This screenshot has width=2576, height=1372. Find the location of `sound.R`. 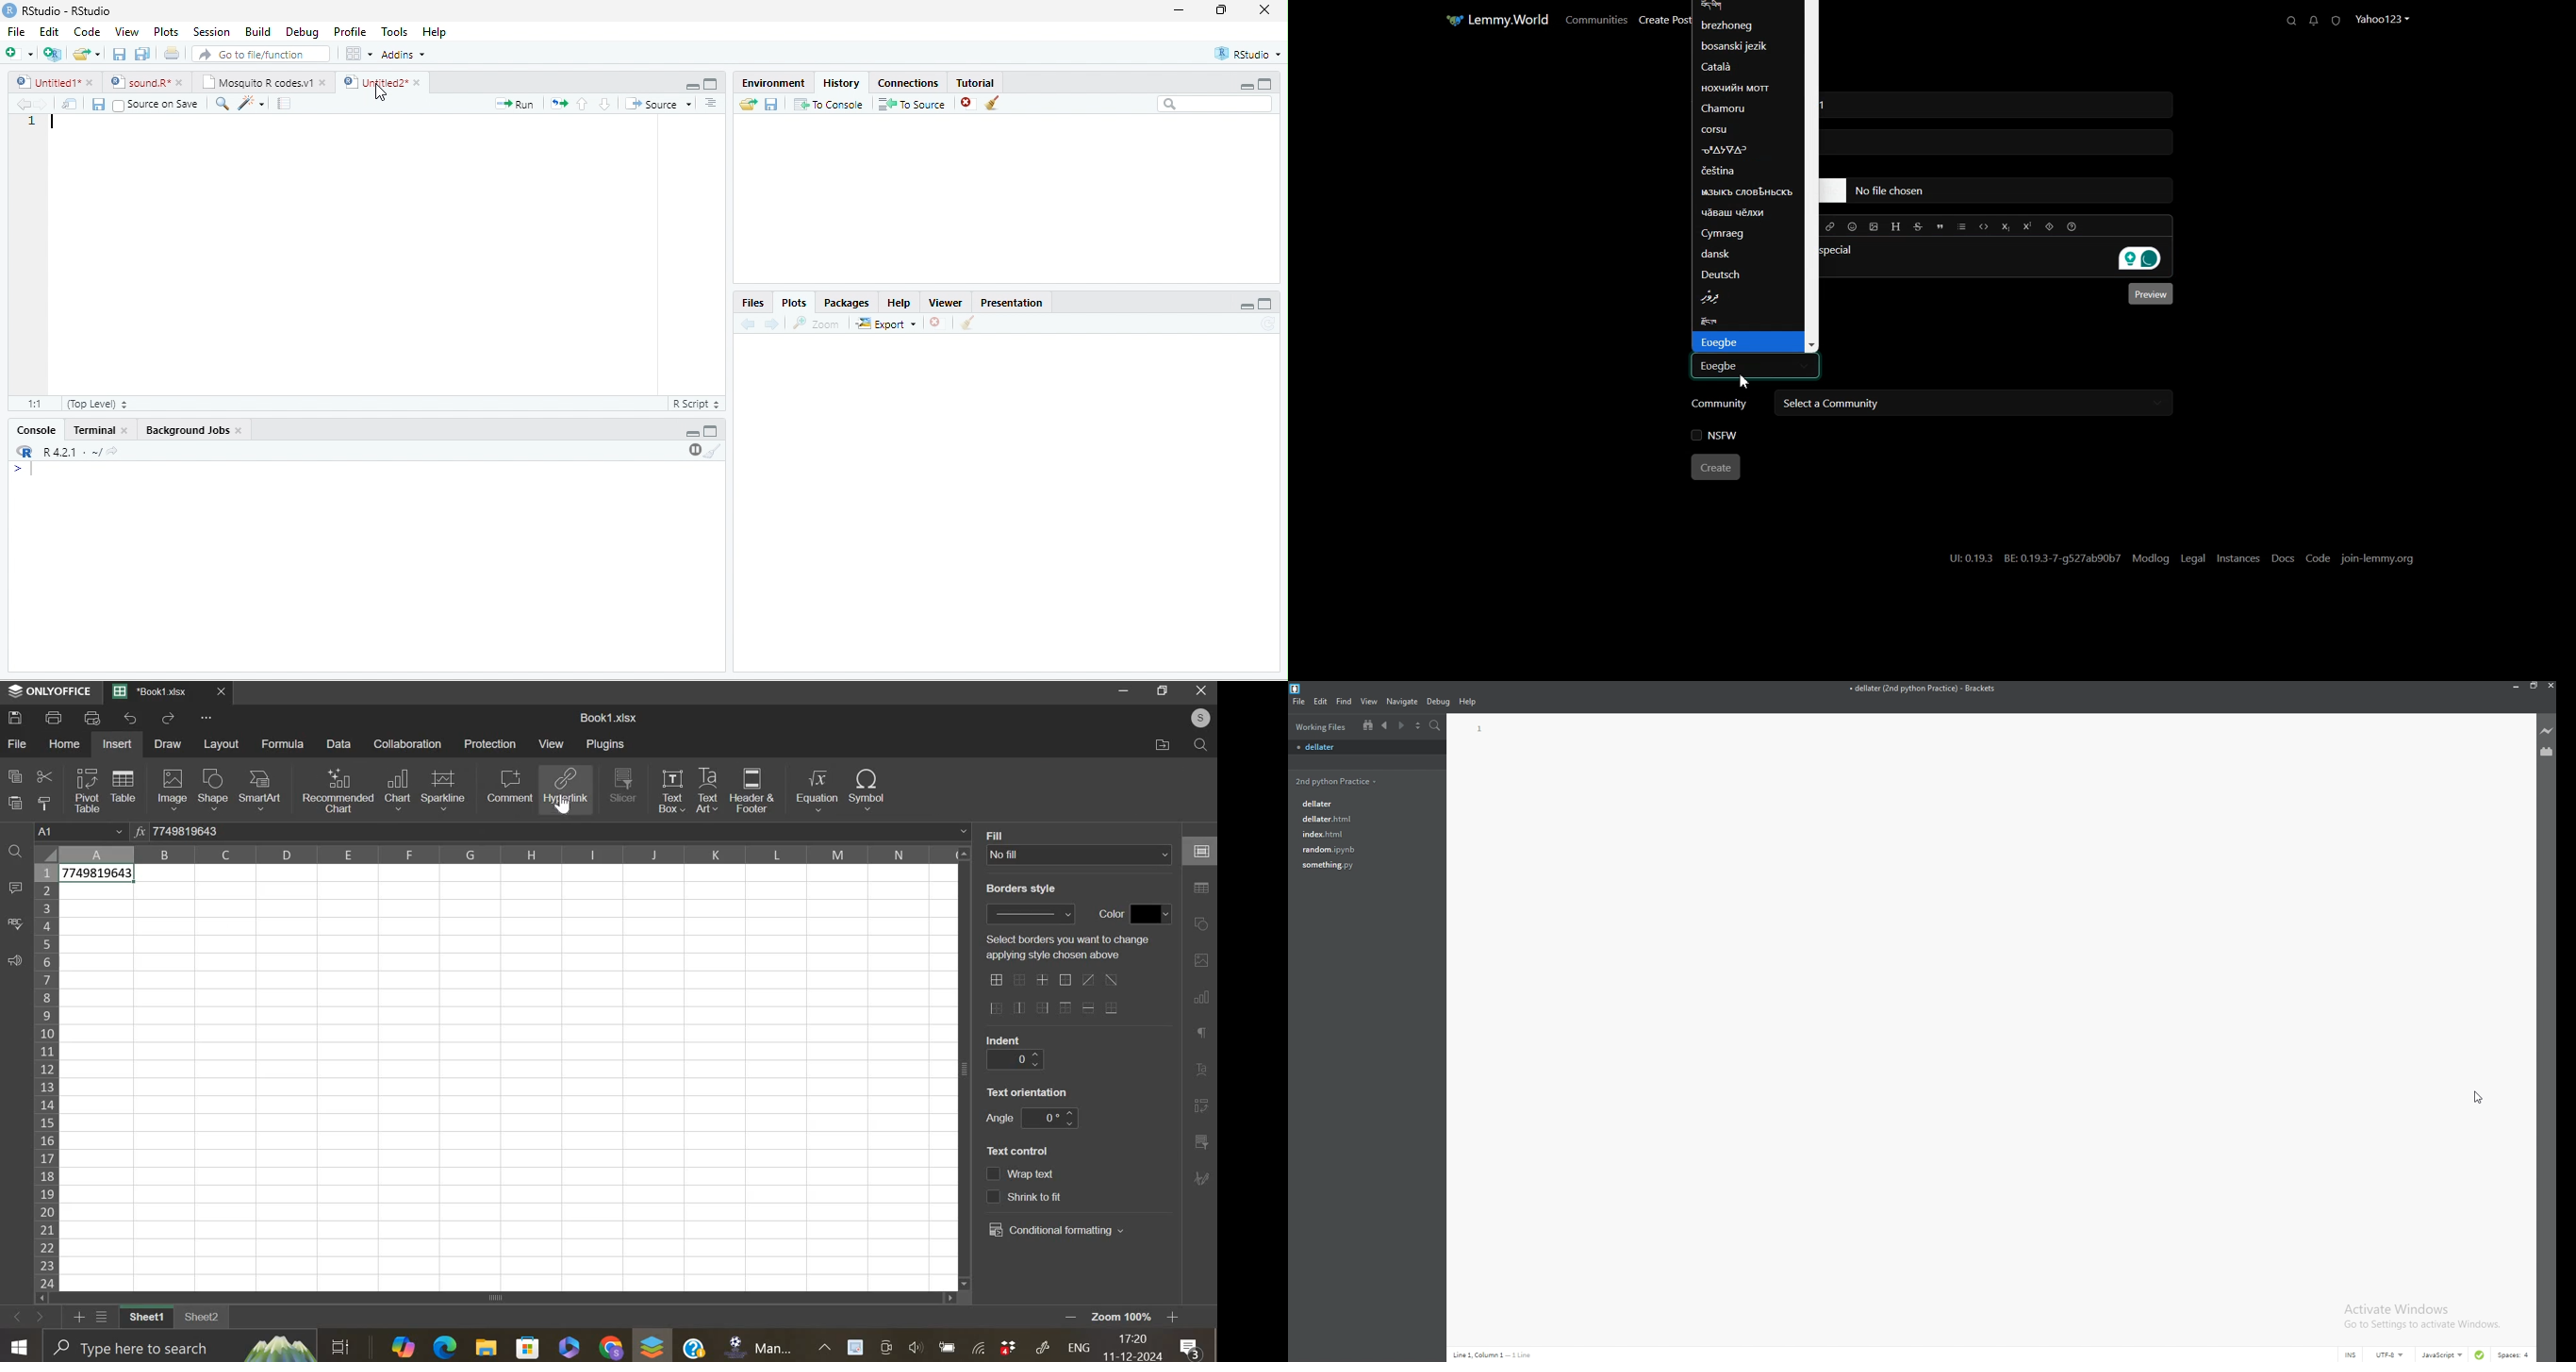

sound.R is located at coordinates (140, 82).